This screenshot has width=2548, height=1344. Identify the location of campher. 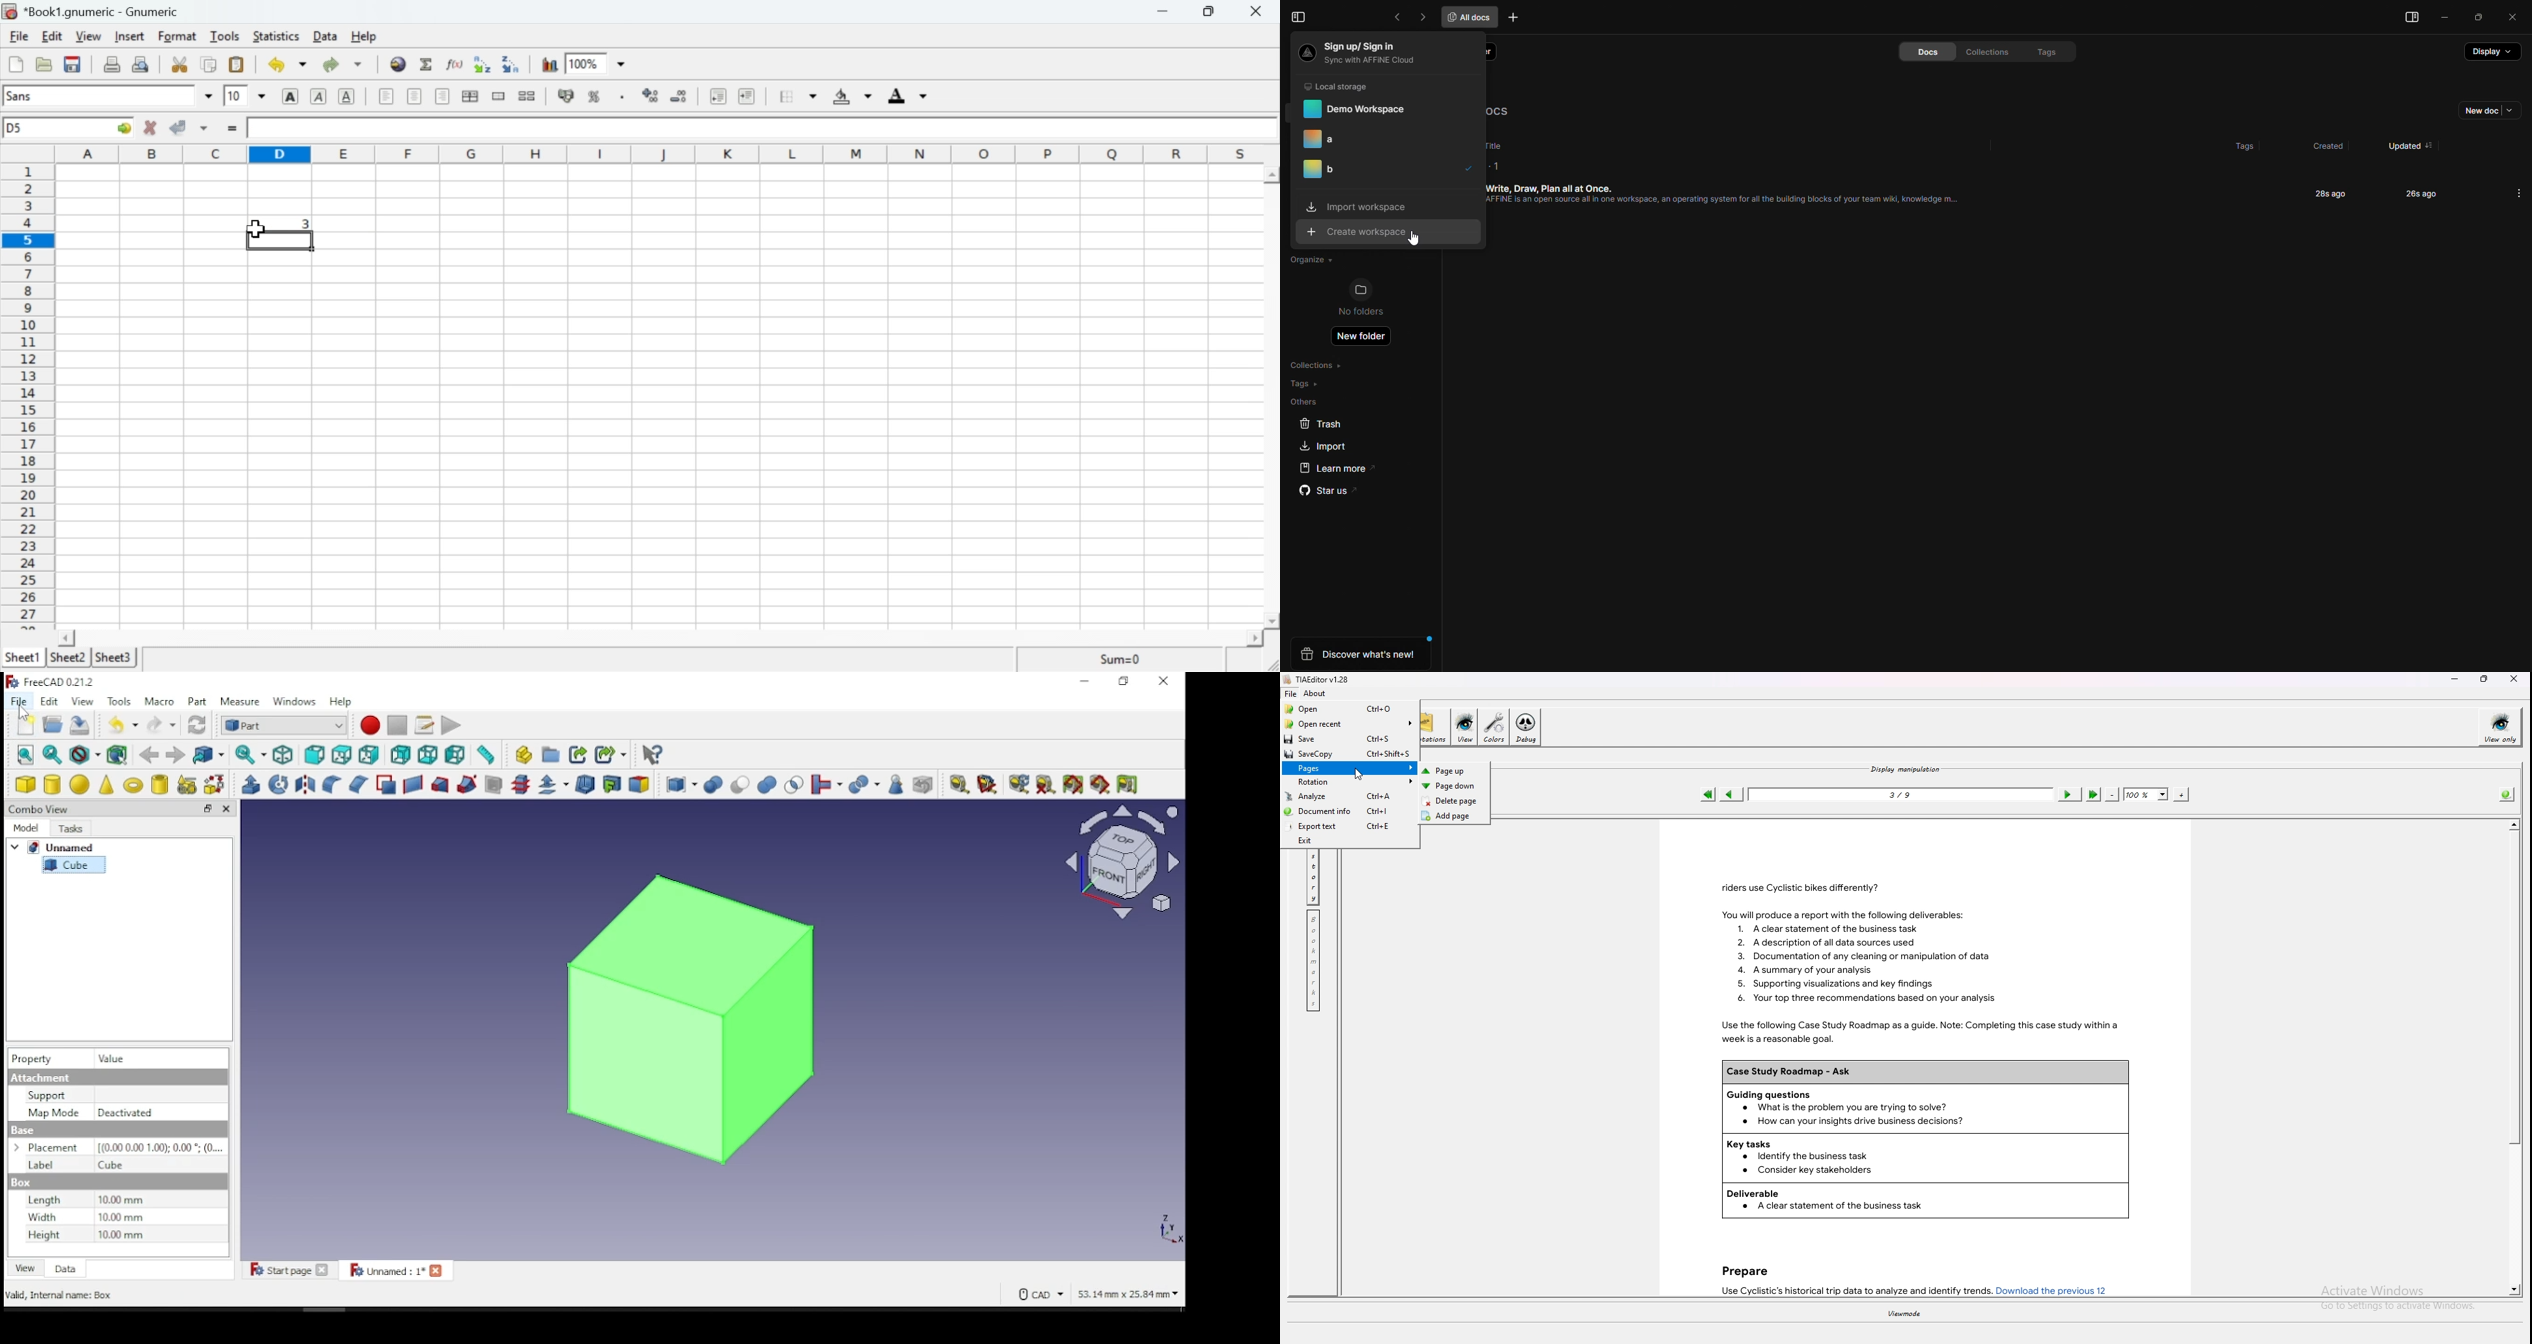
(357, 783).